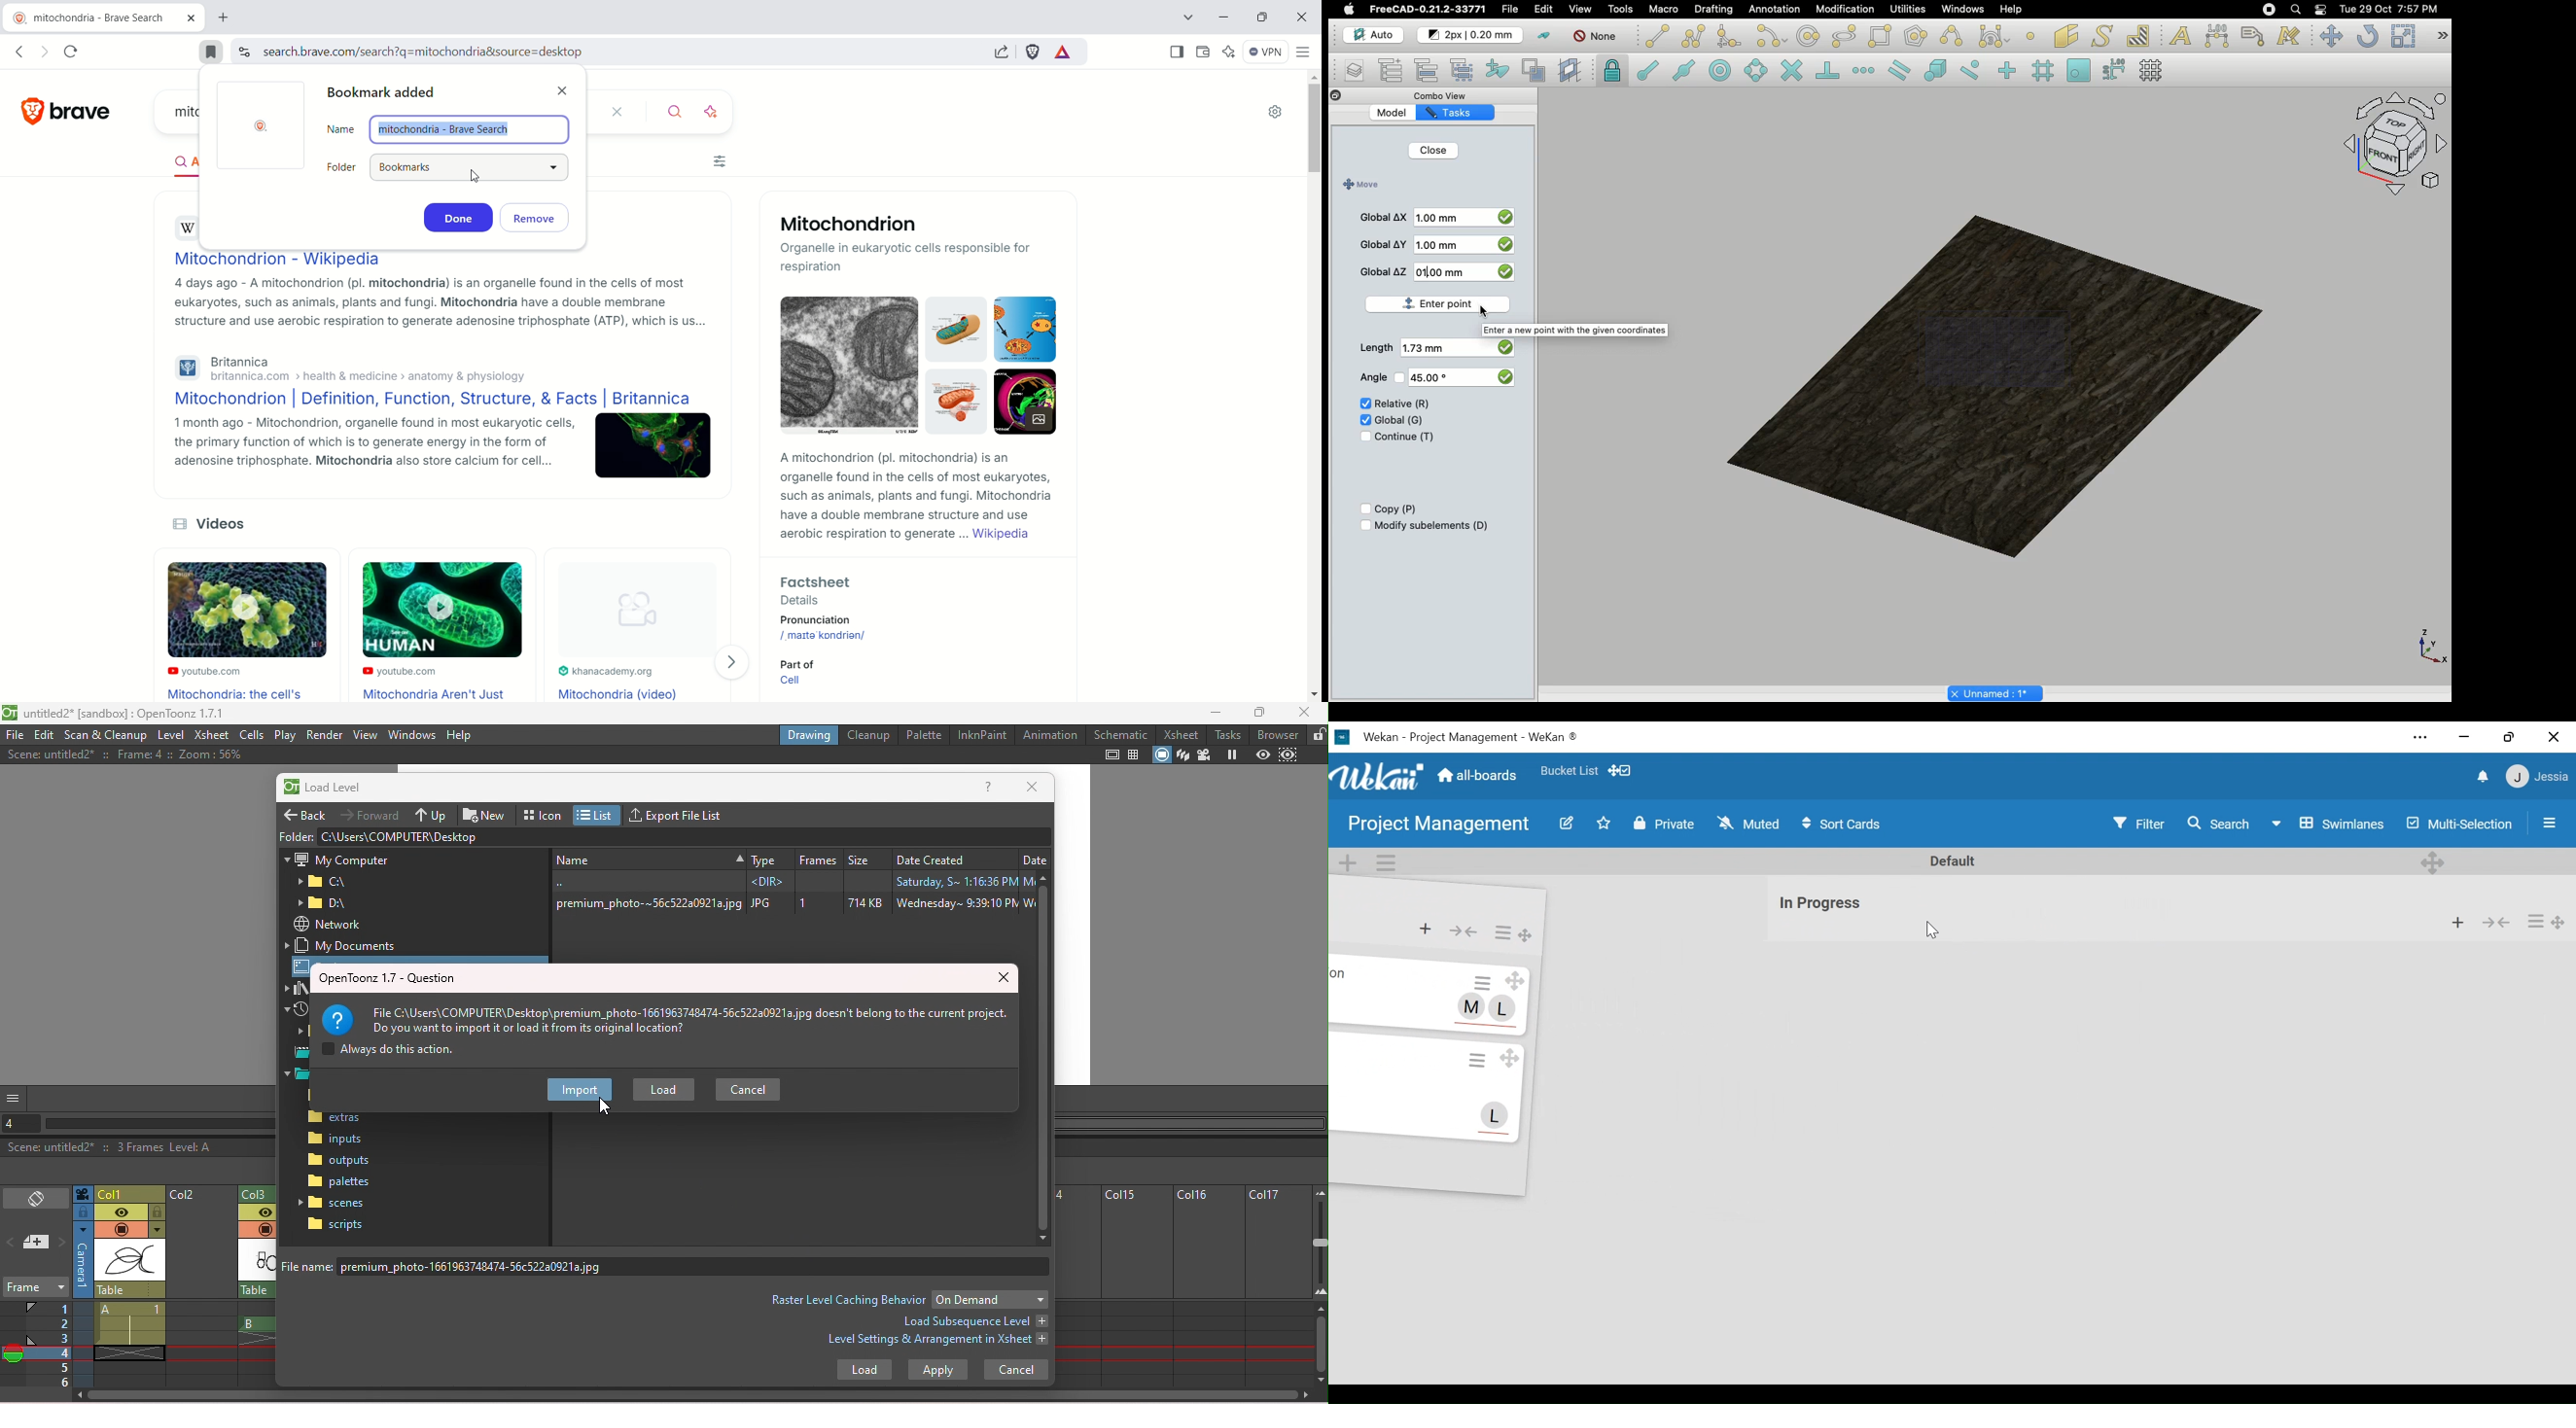 This screenshot has height=1428, width=2576. What do you see at coordinates (1016, 1369) in the screenshot?
I see `Cancel` at bounding box center [1016, 1369].